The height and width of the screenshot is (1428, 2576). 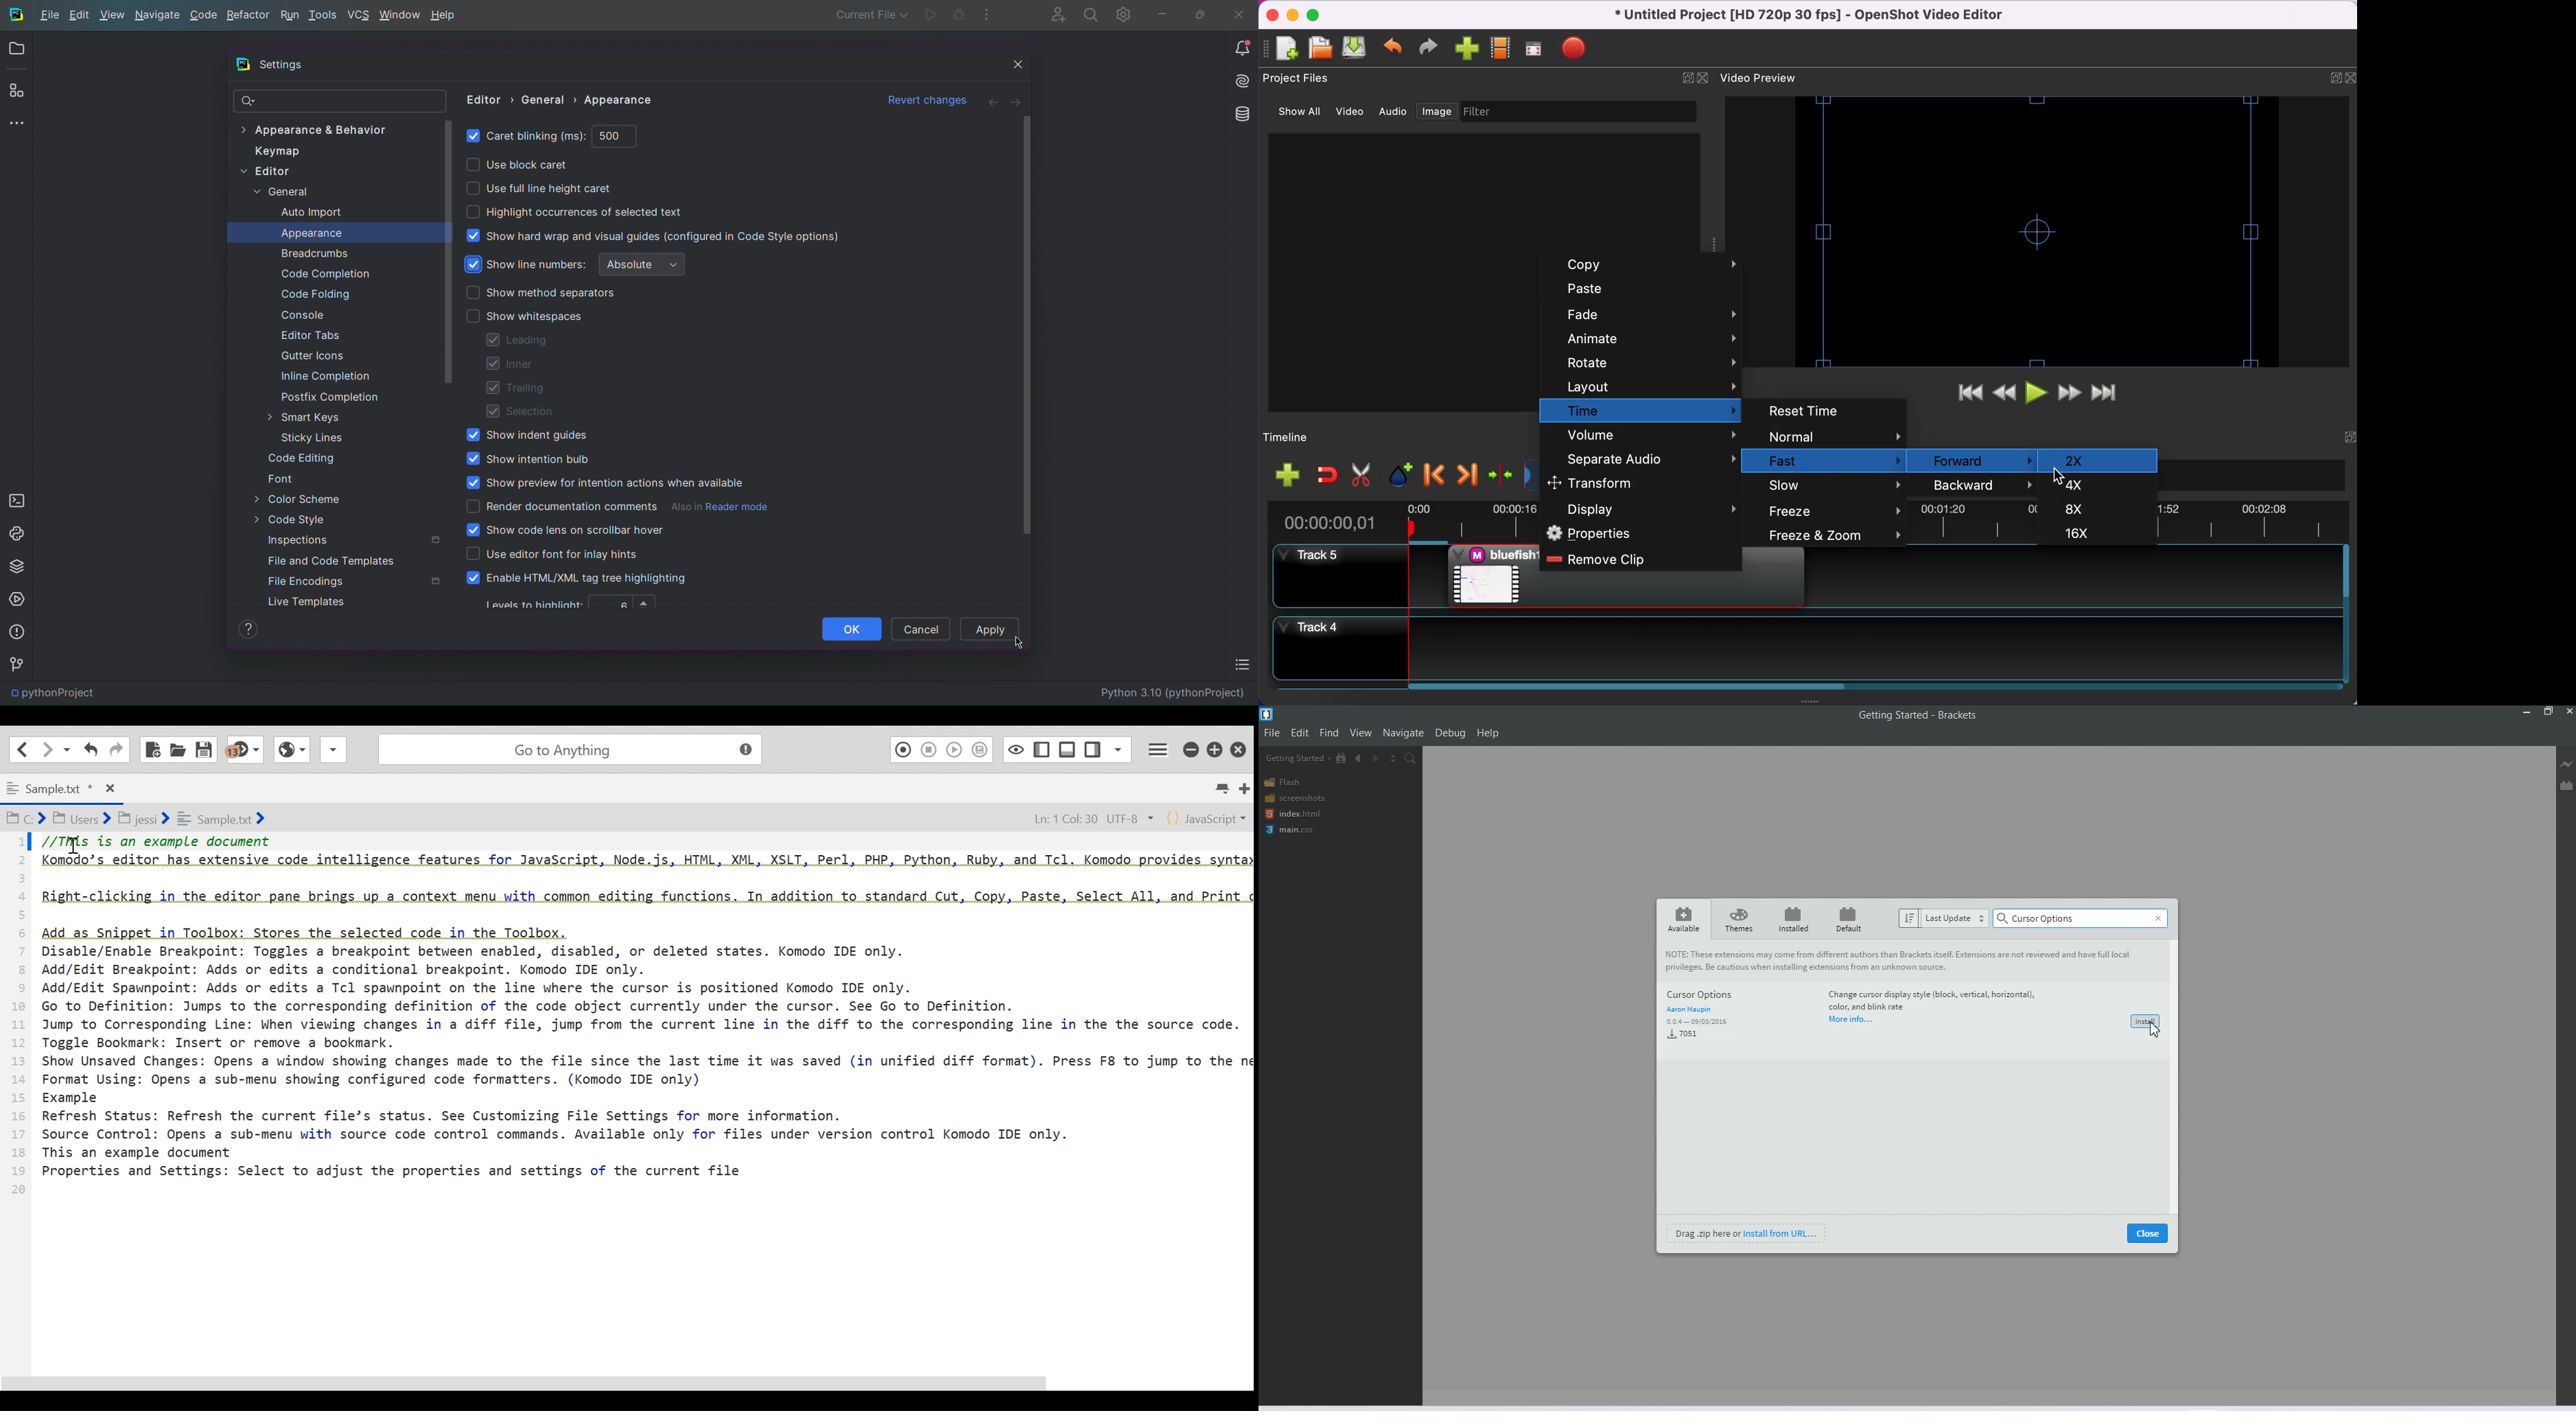 What do you see at coordinates (16, 498) in the screenshot?
I see `Terminal` at bounding box center [16, 498].